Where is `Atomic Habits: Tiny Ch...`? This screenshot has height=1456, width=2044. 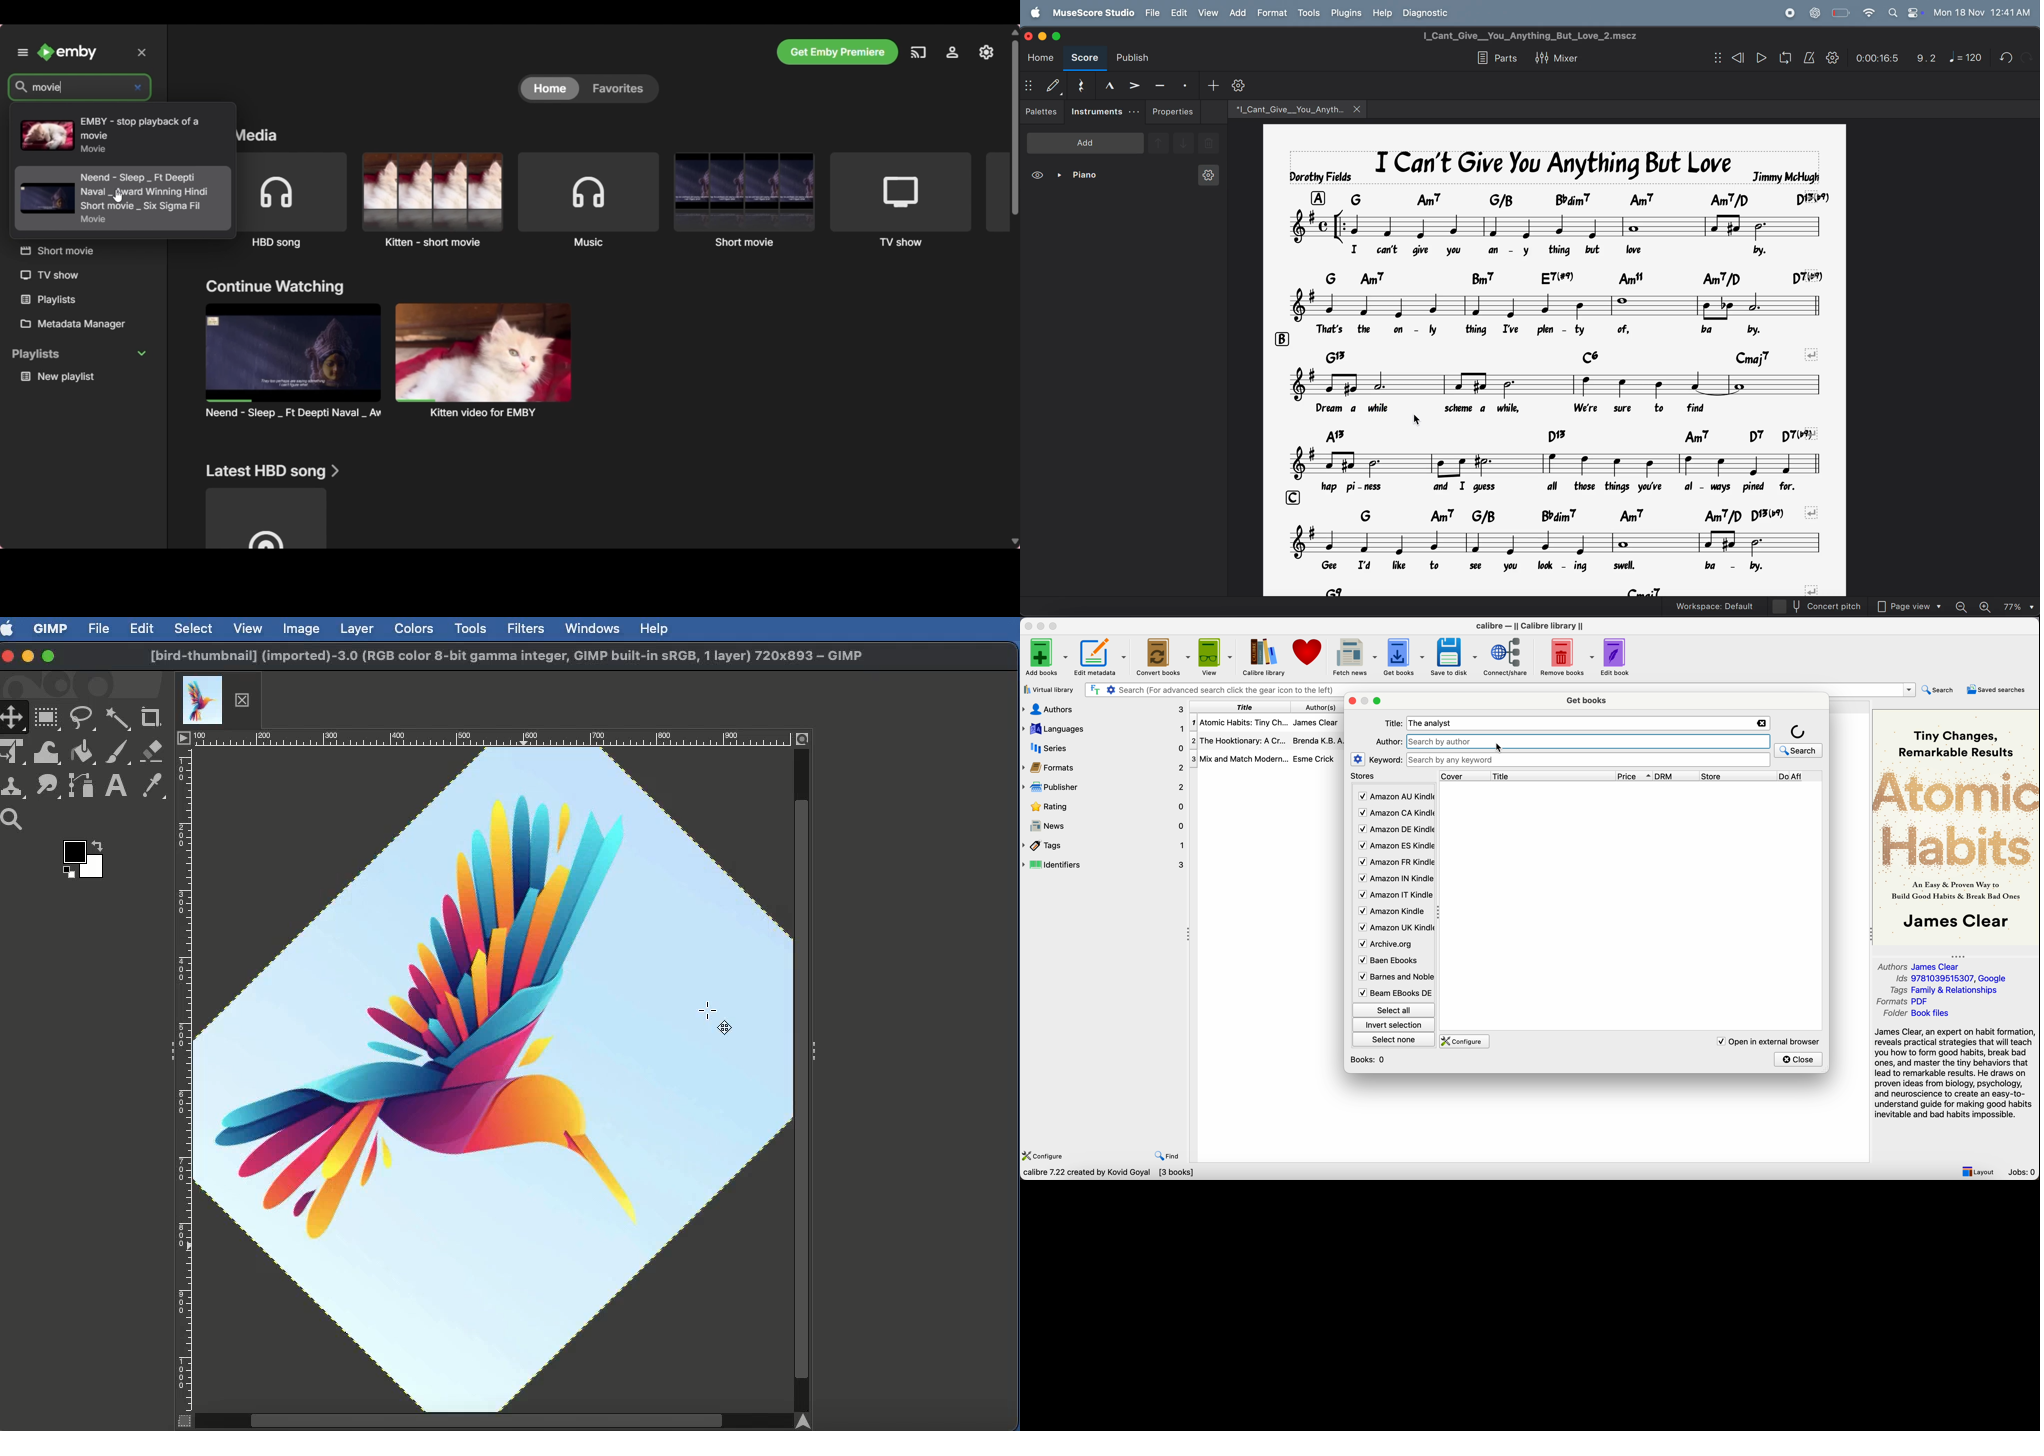
Atomic Habits: Tiny Ch... is located at coordinates (1242, 723).